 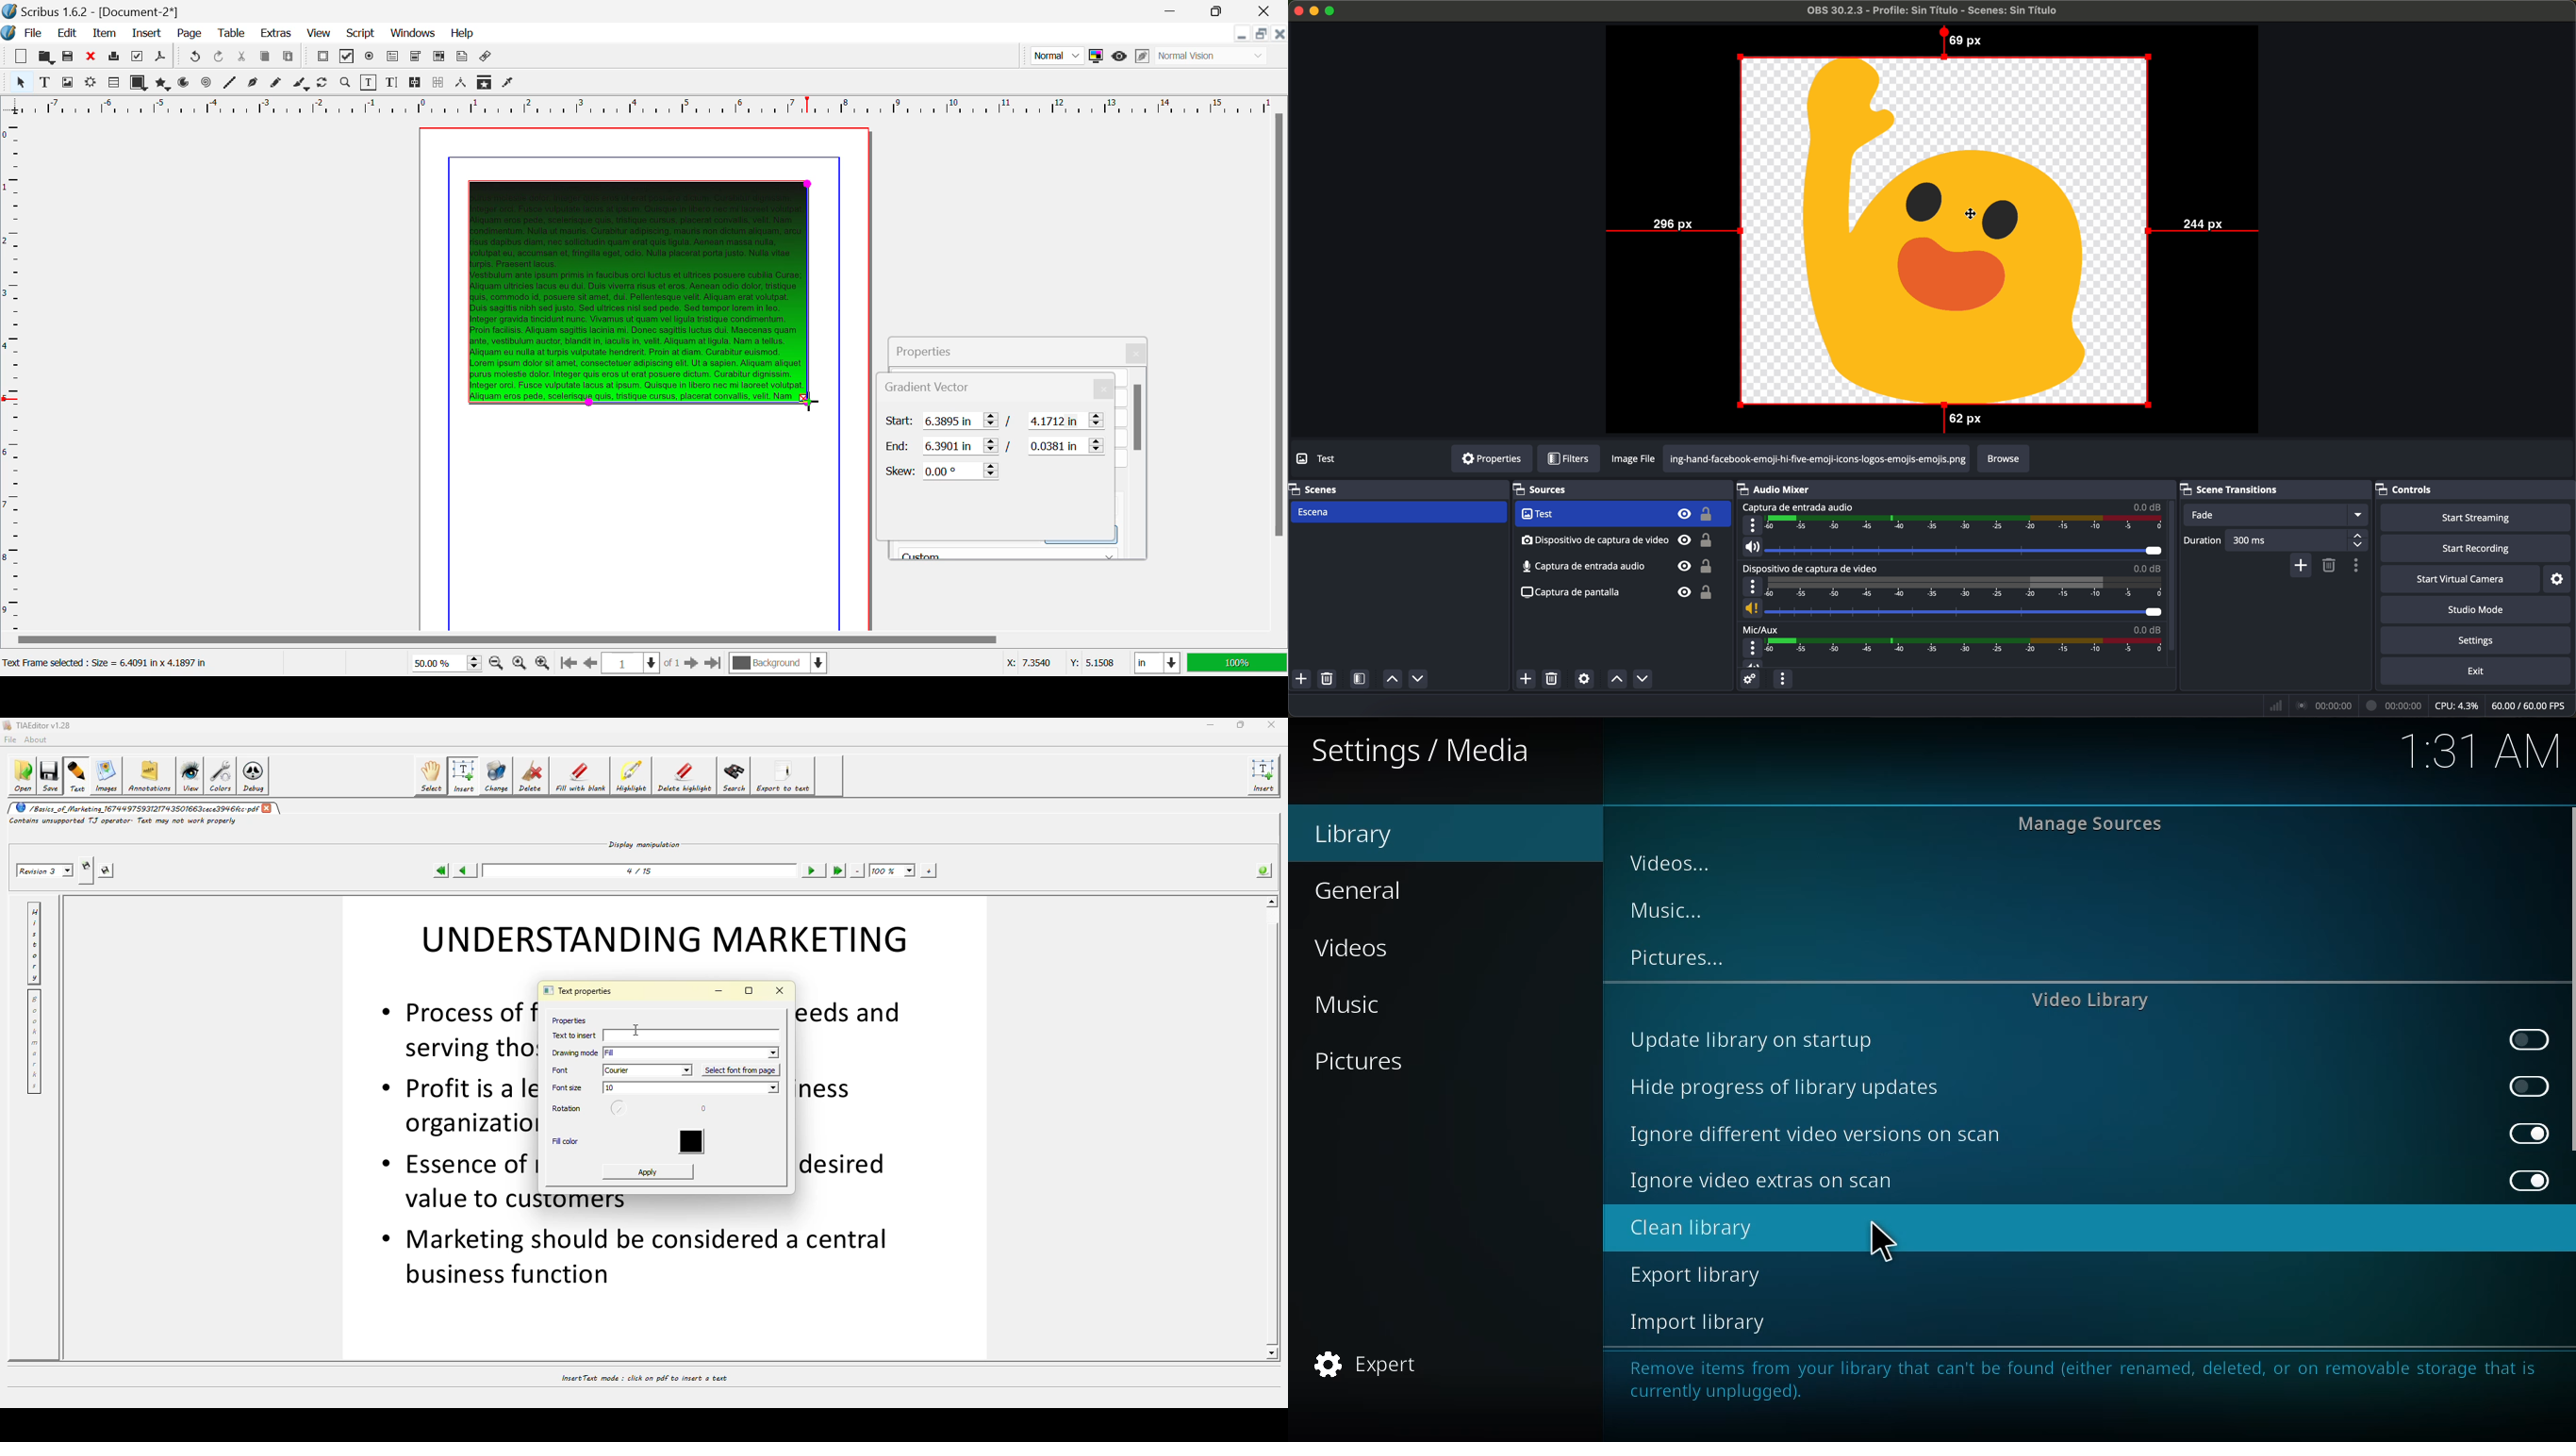 What do you see at coordinates (664, 105) in the screenshot?
I see `Vertical Page Margin` at bounding box center [664, 105].